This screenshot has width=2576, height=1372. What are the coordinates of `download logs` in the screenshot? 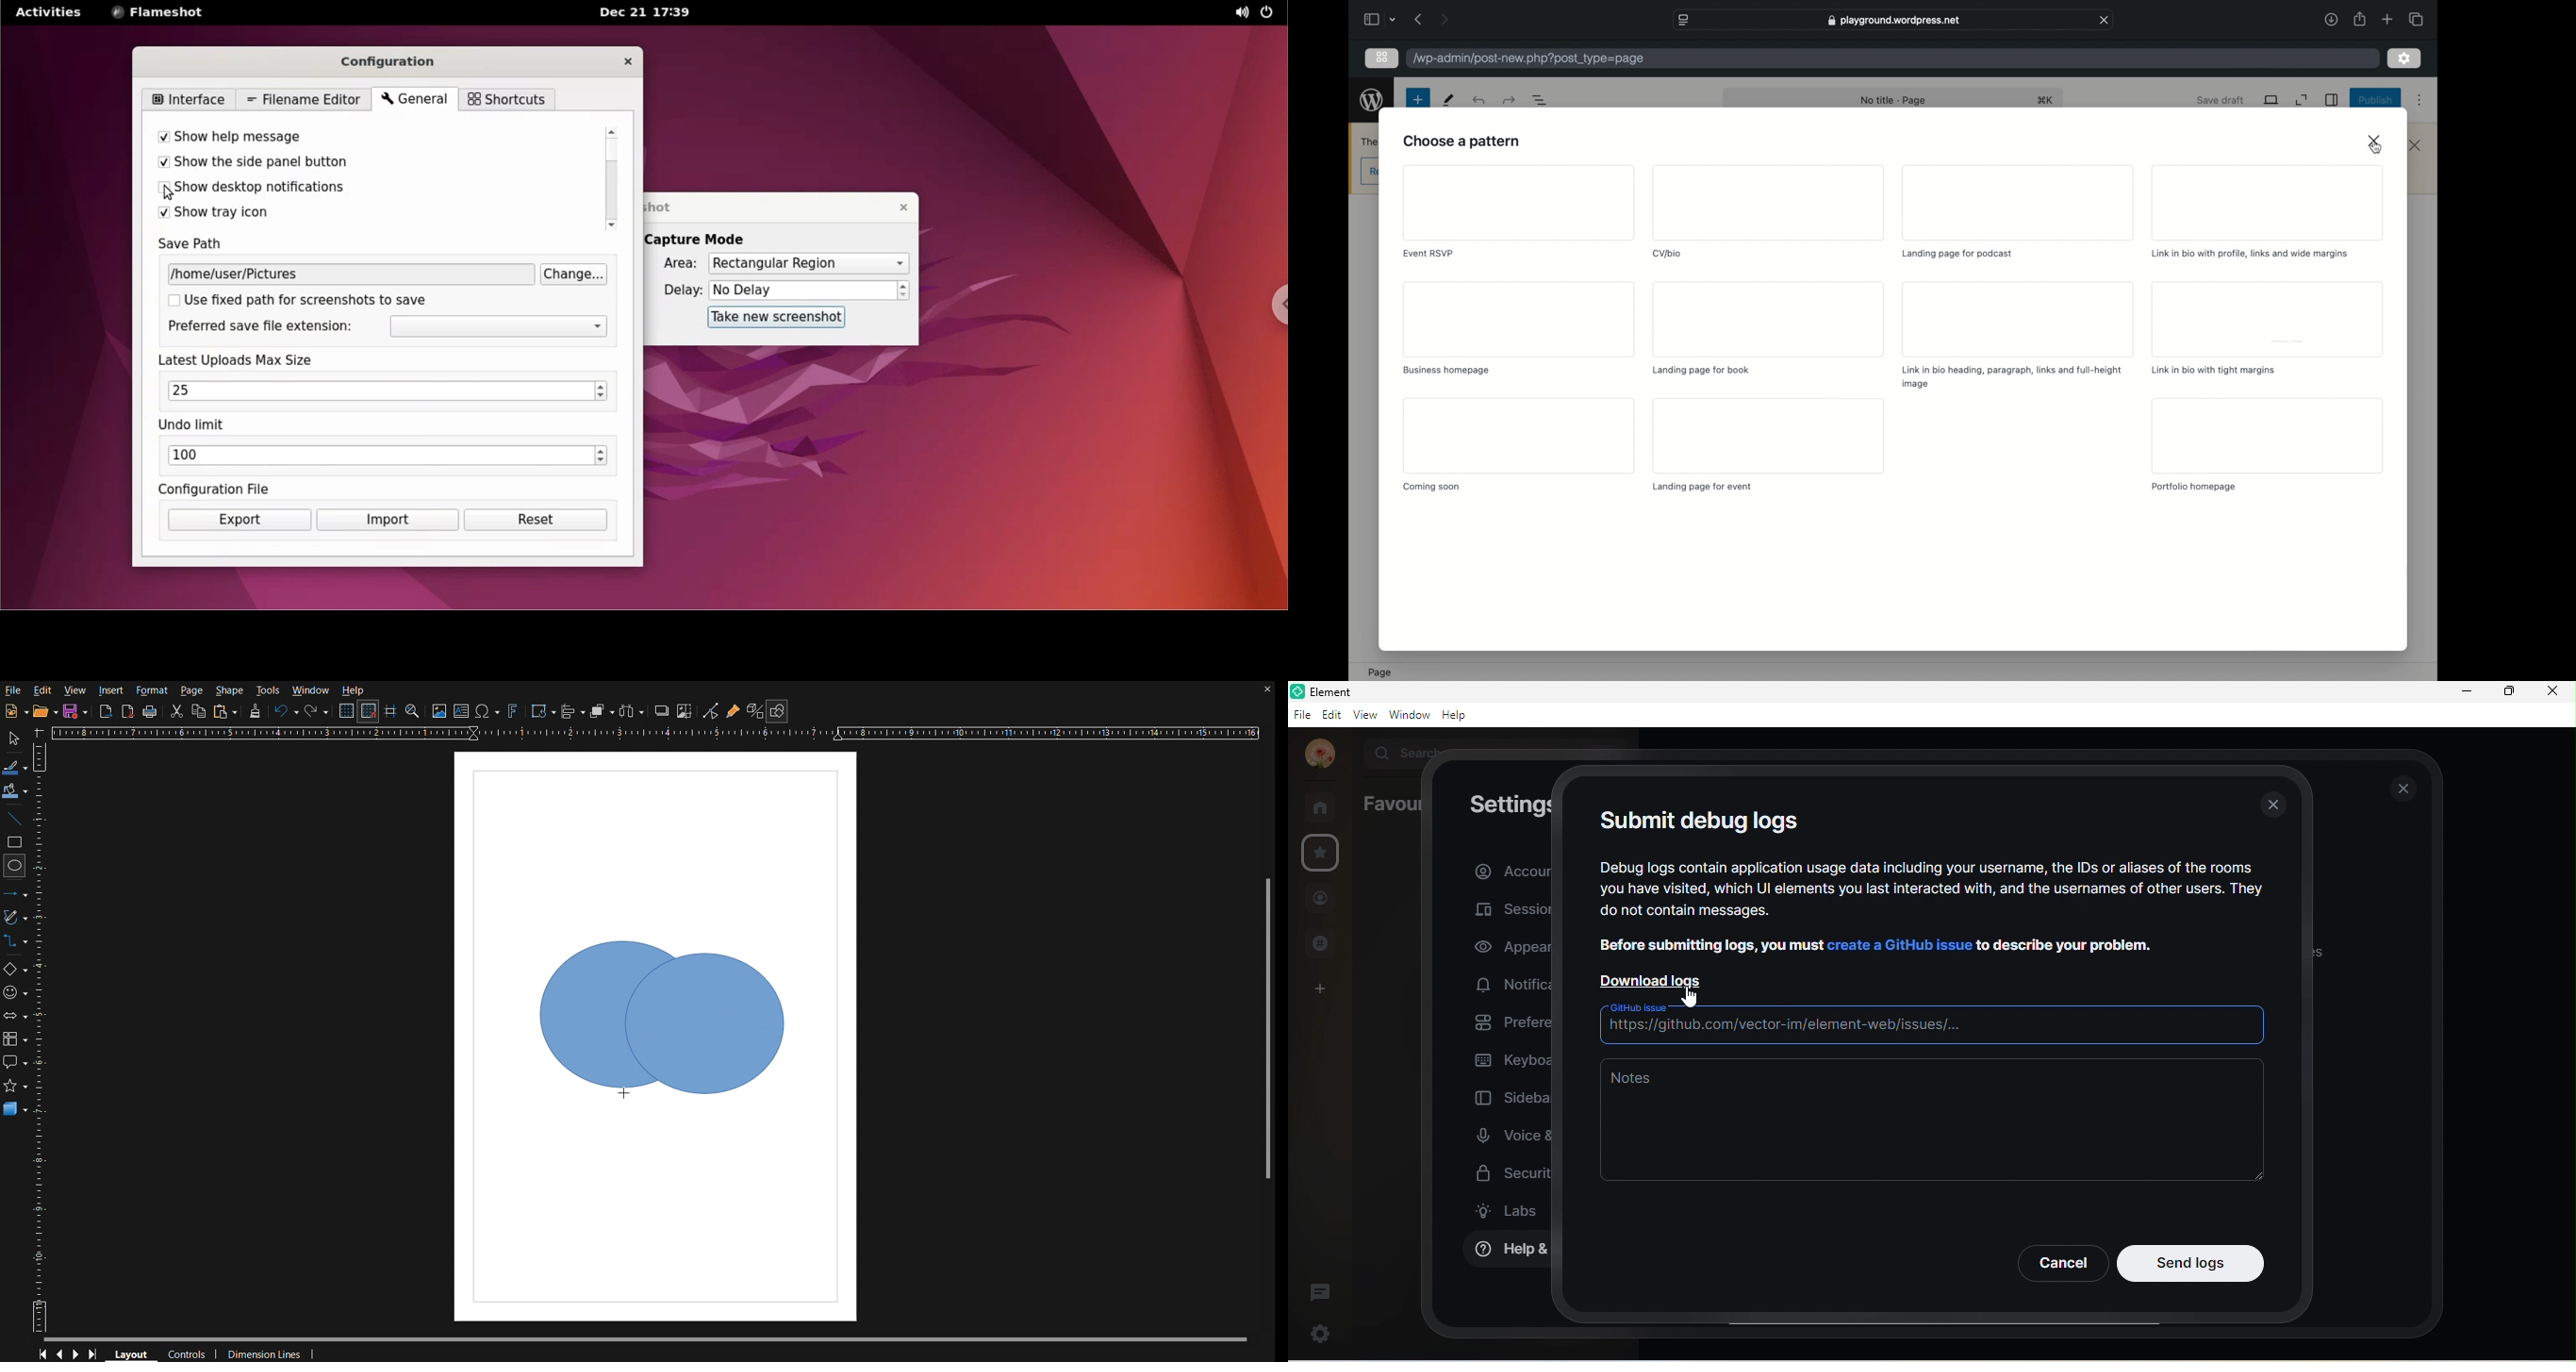 It's located at (1658, 978).